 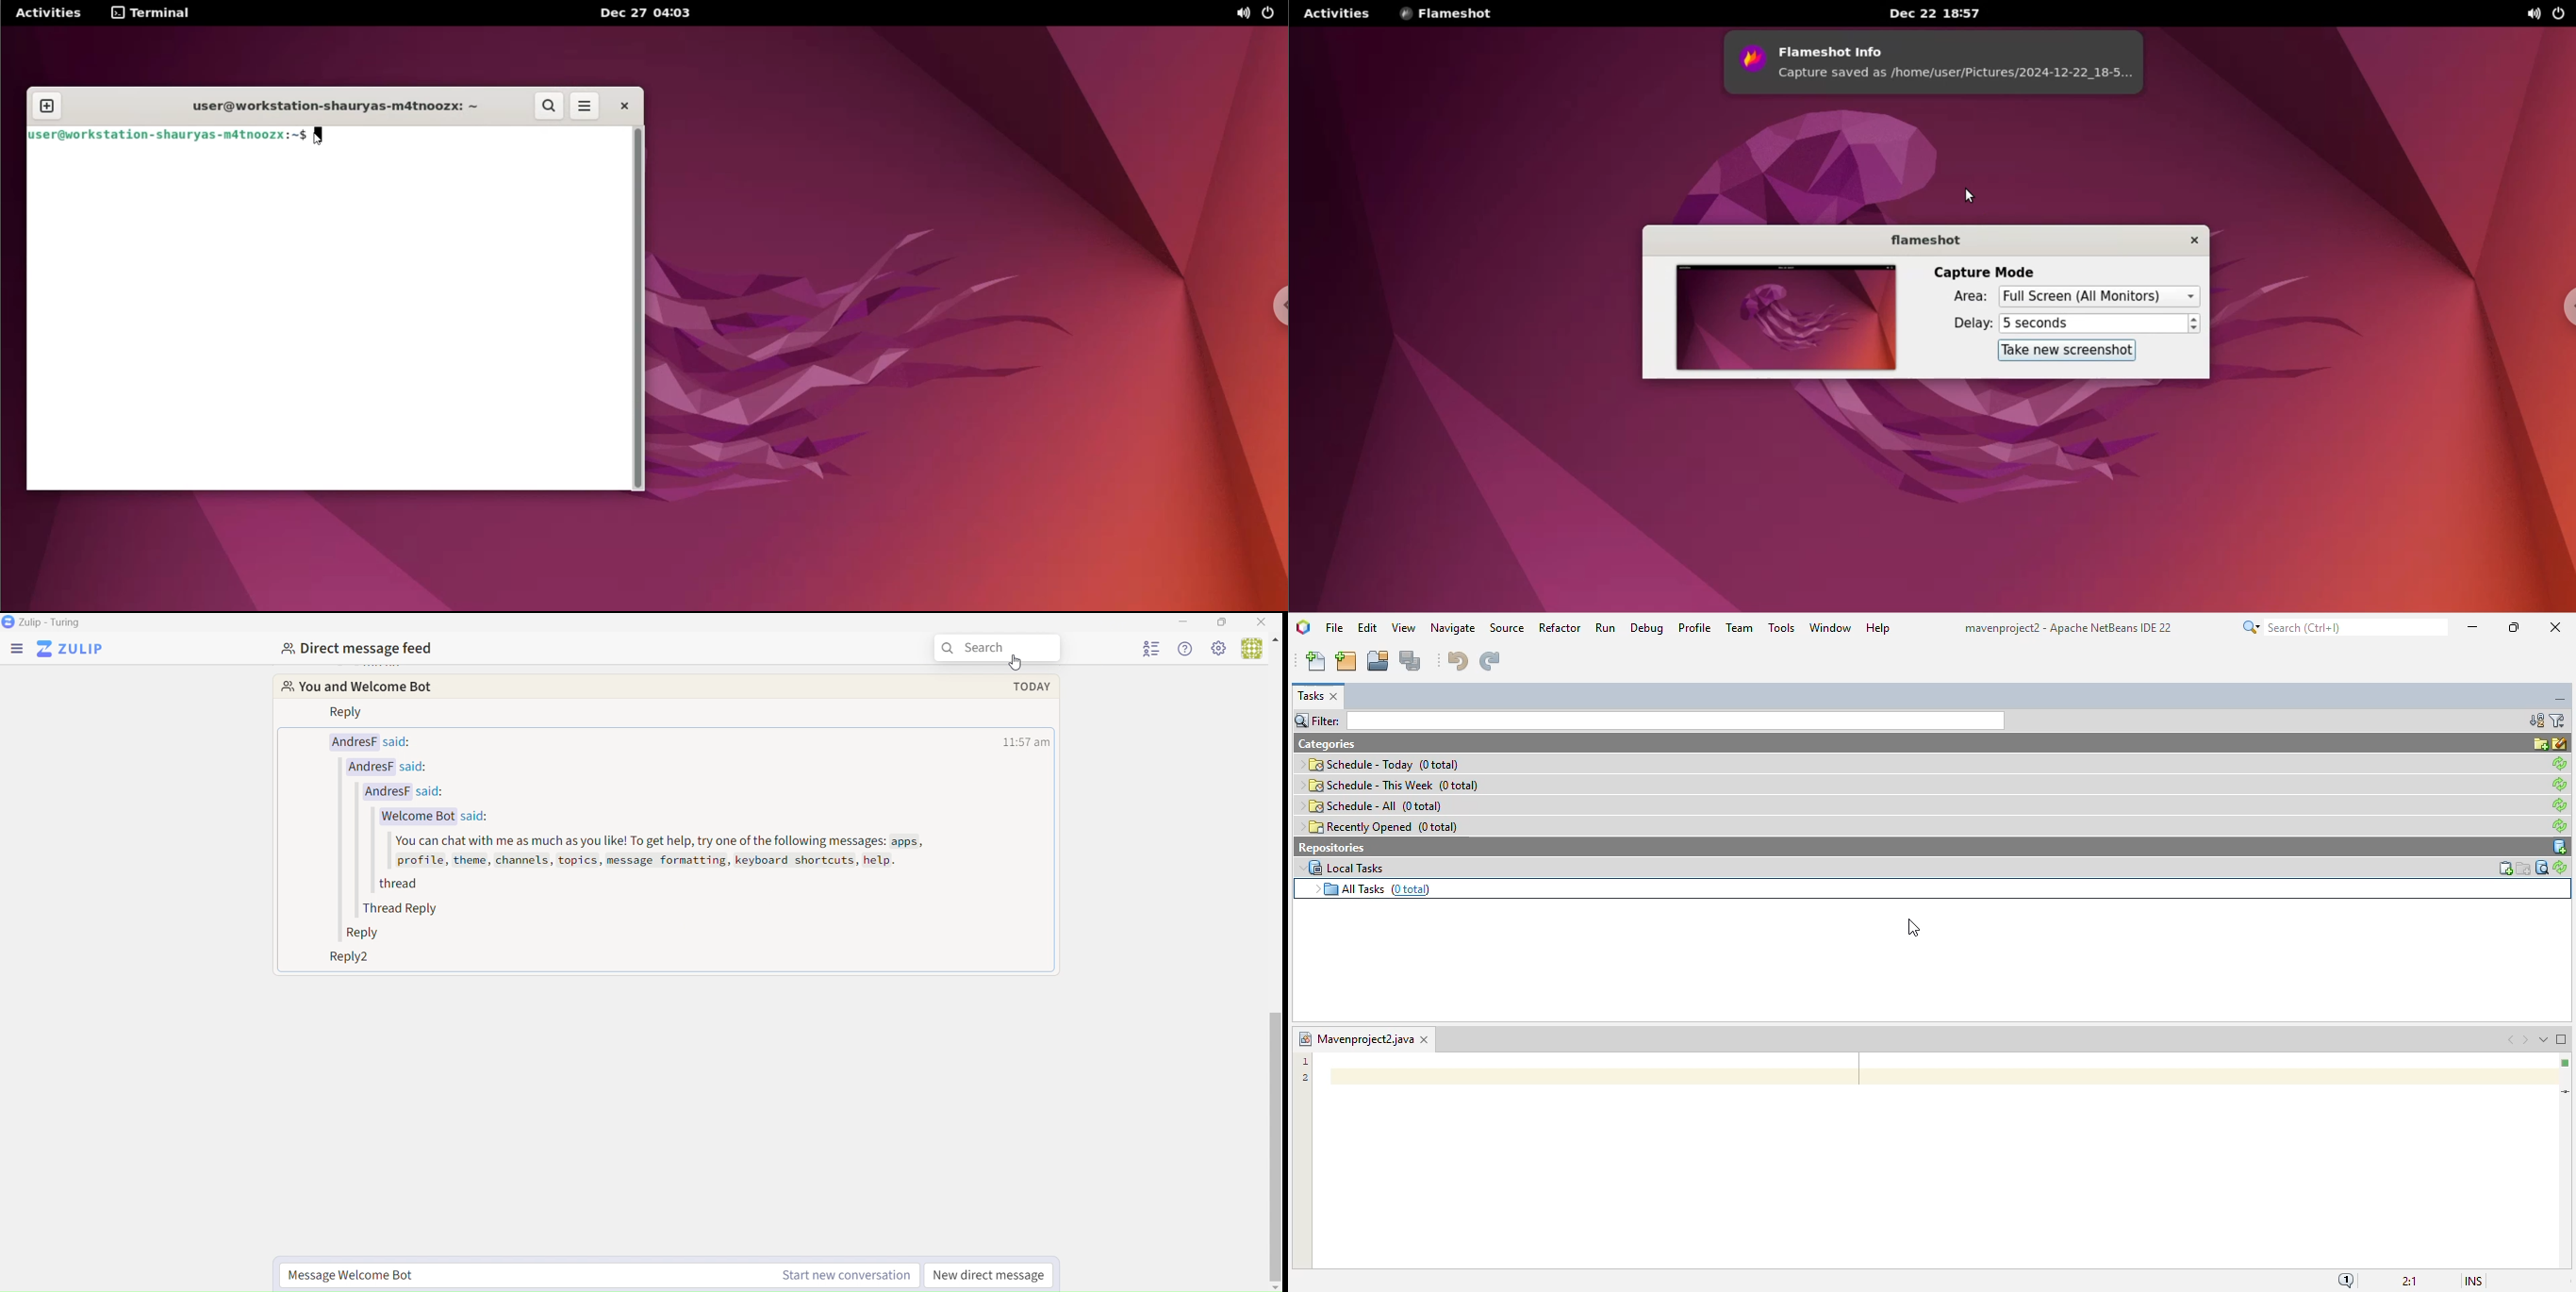 I want to click on AndresF said:, so click(x=409, y=789).